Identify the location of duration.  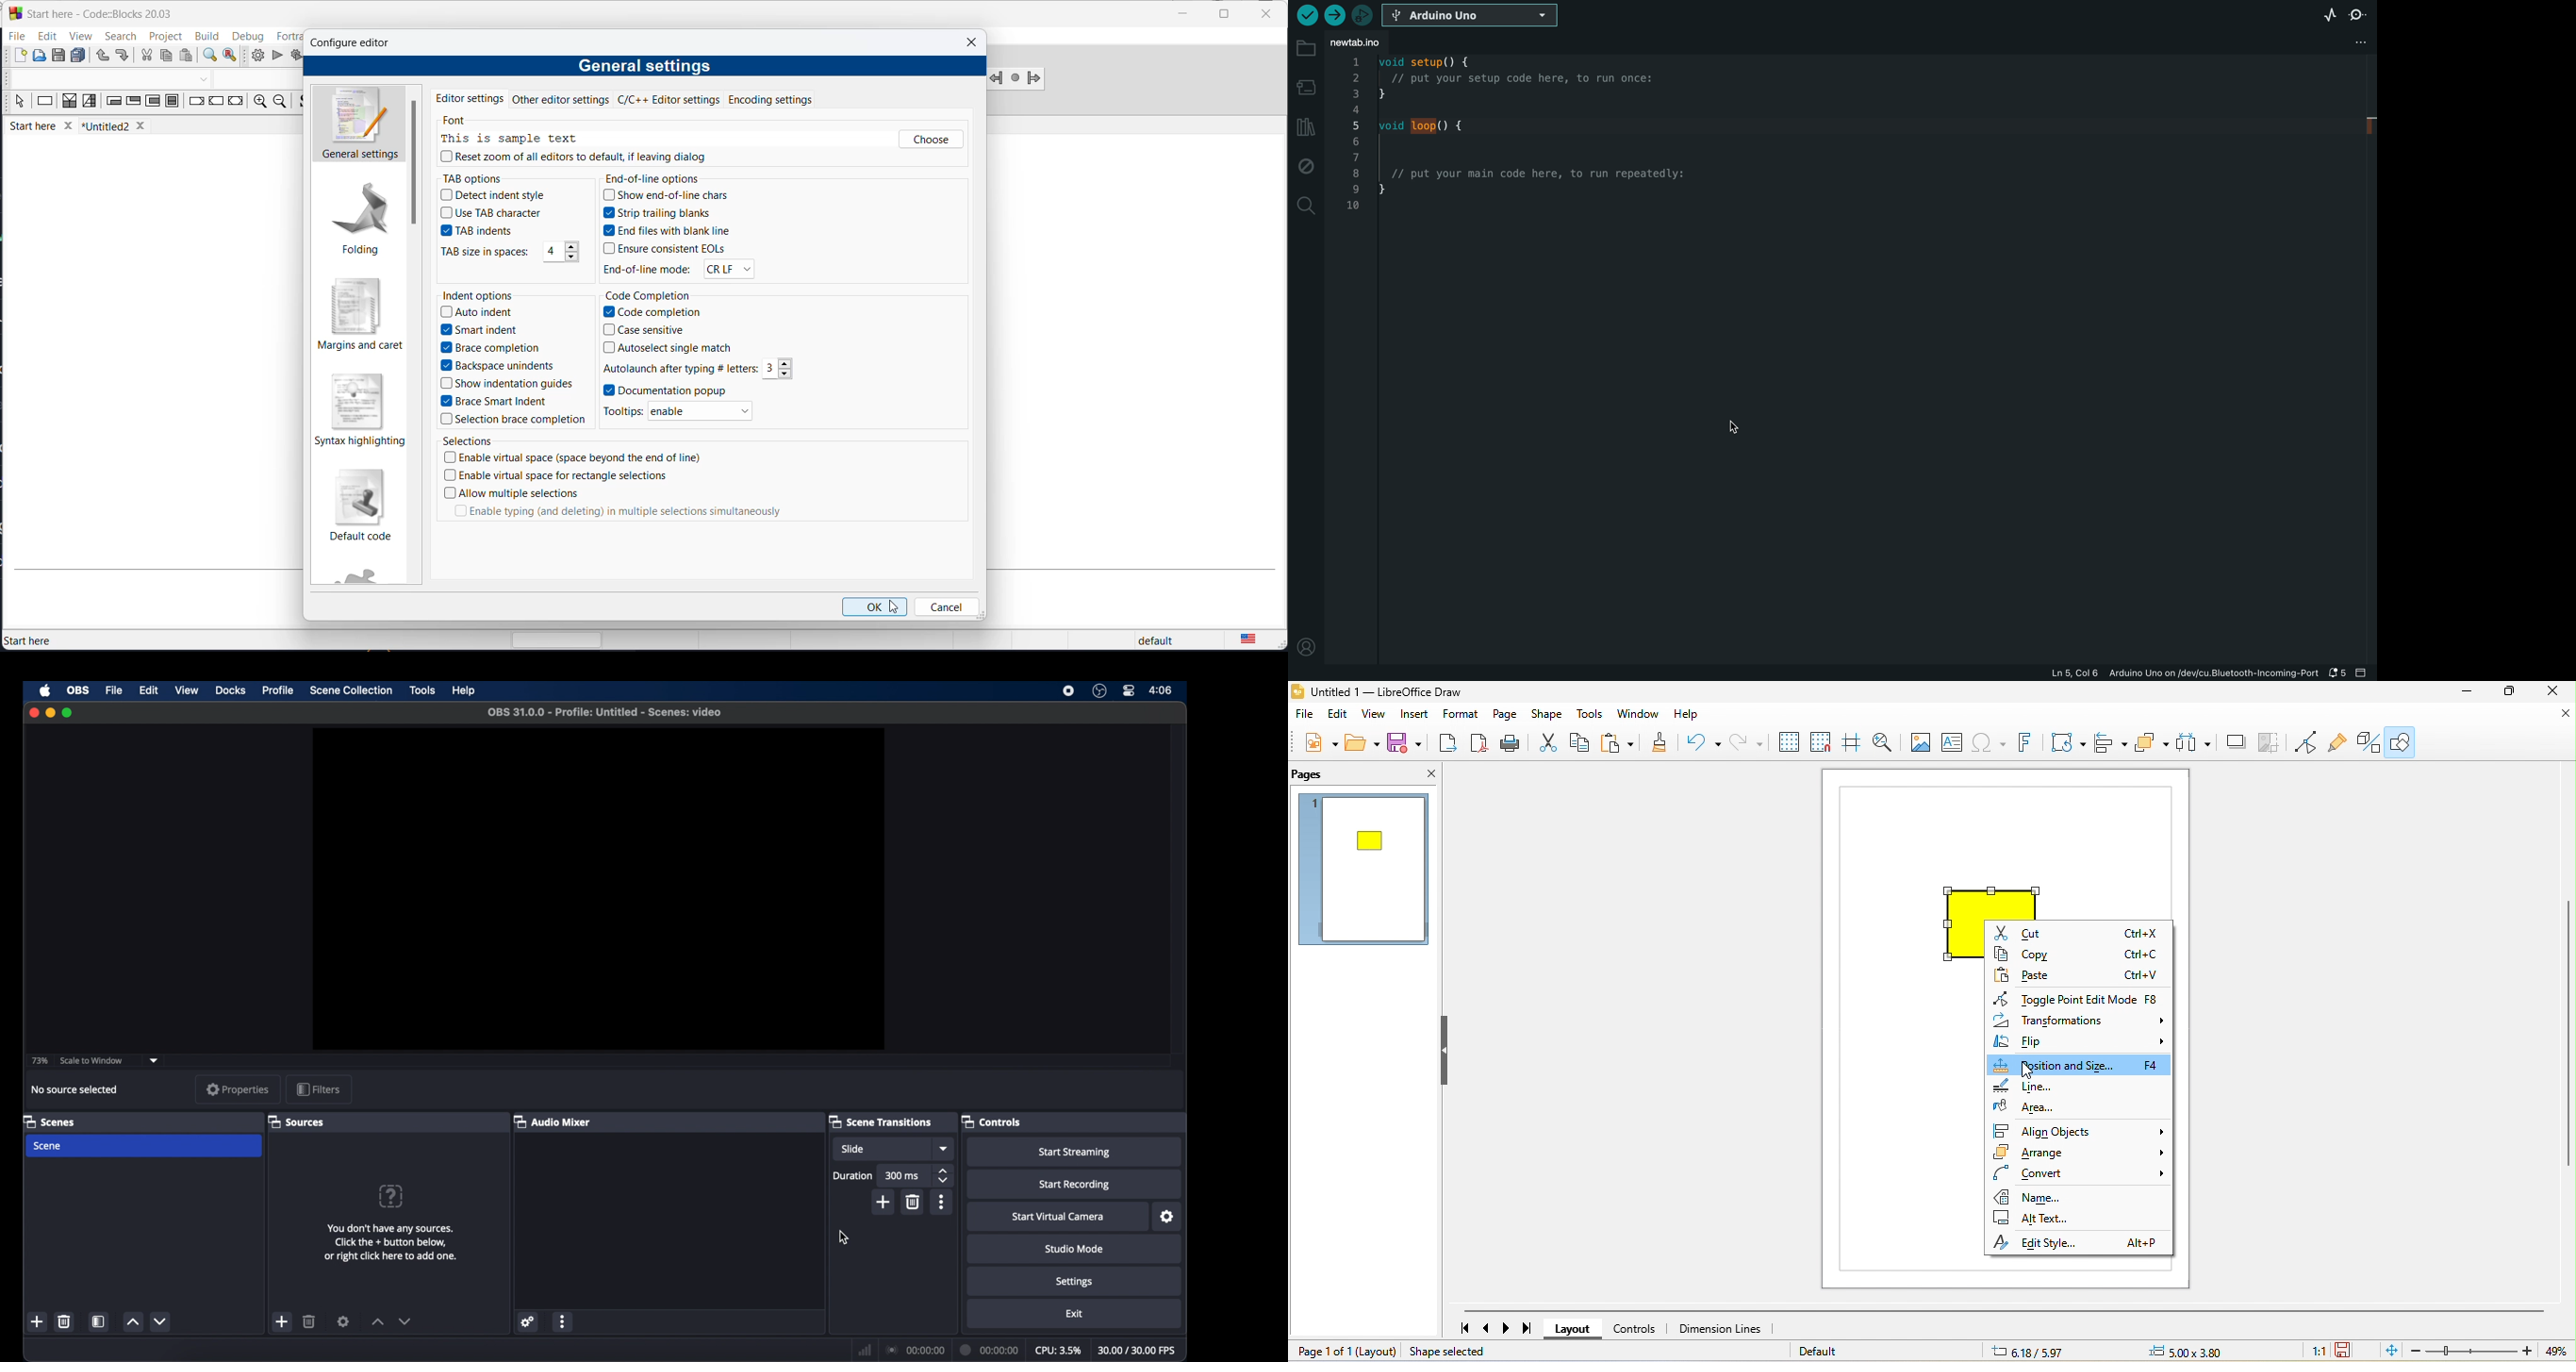
(990, 1349).